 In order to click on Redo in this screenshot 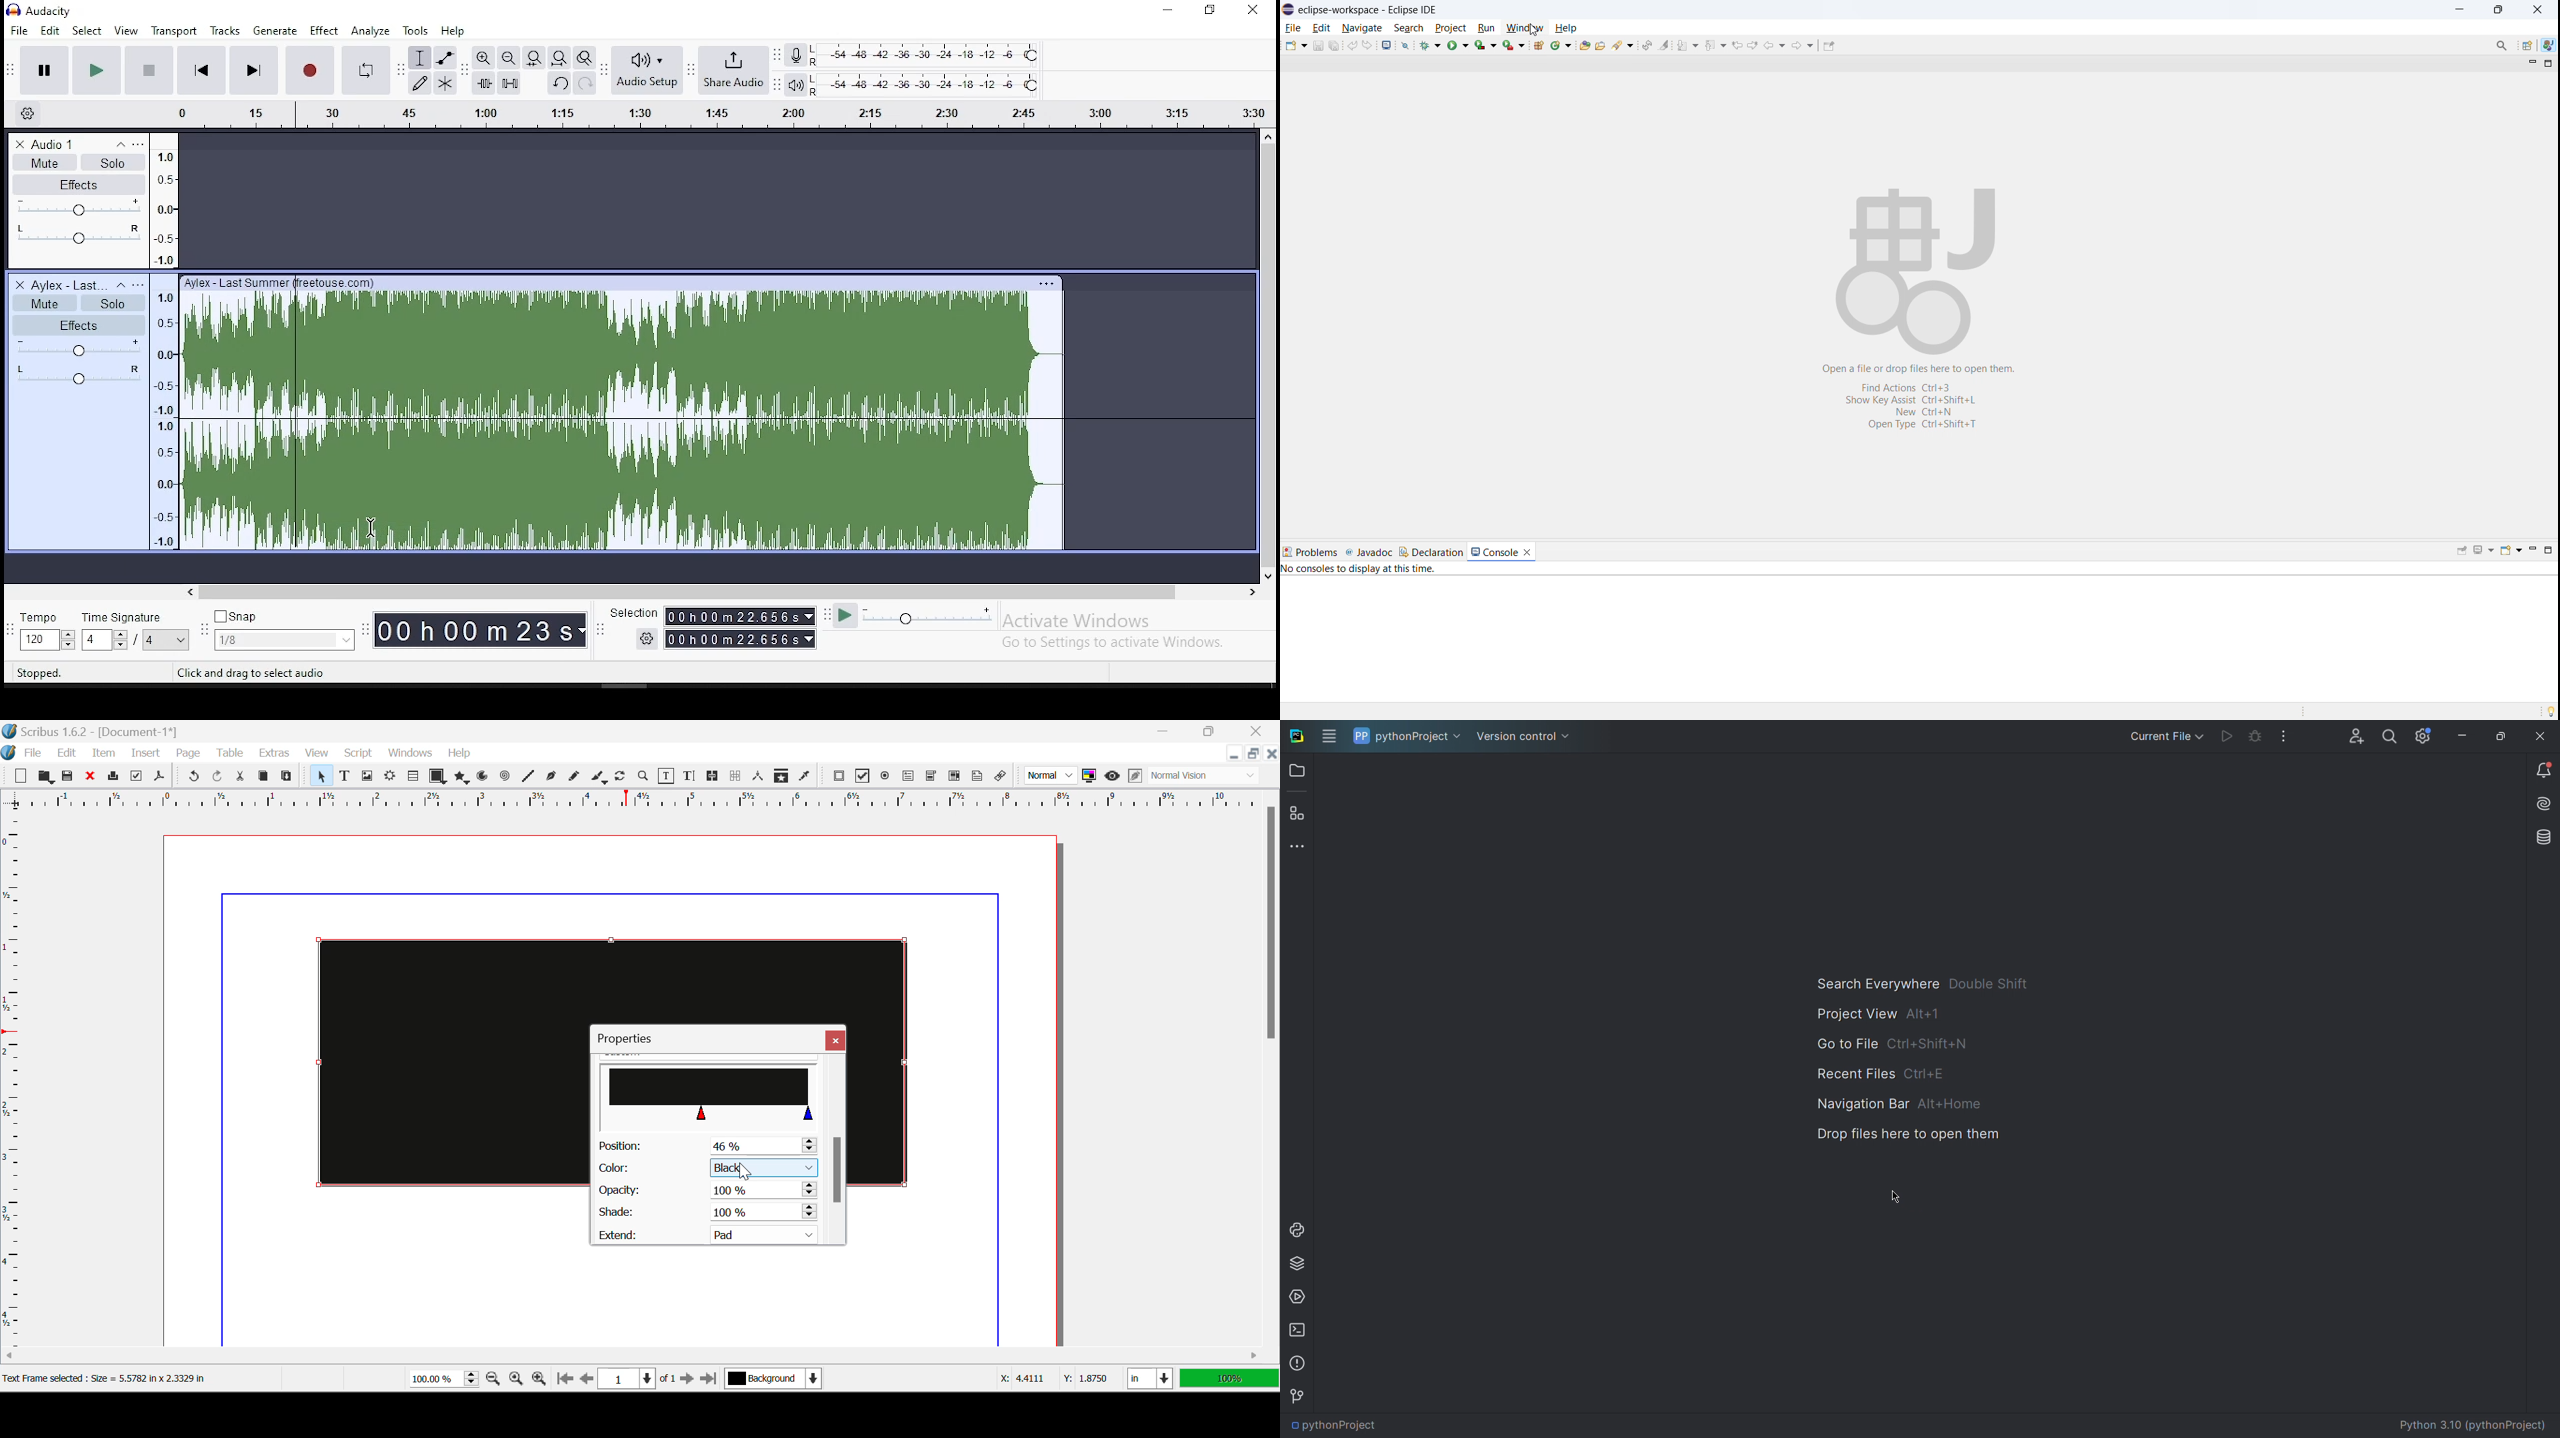, I will do `click(217, 778)`.